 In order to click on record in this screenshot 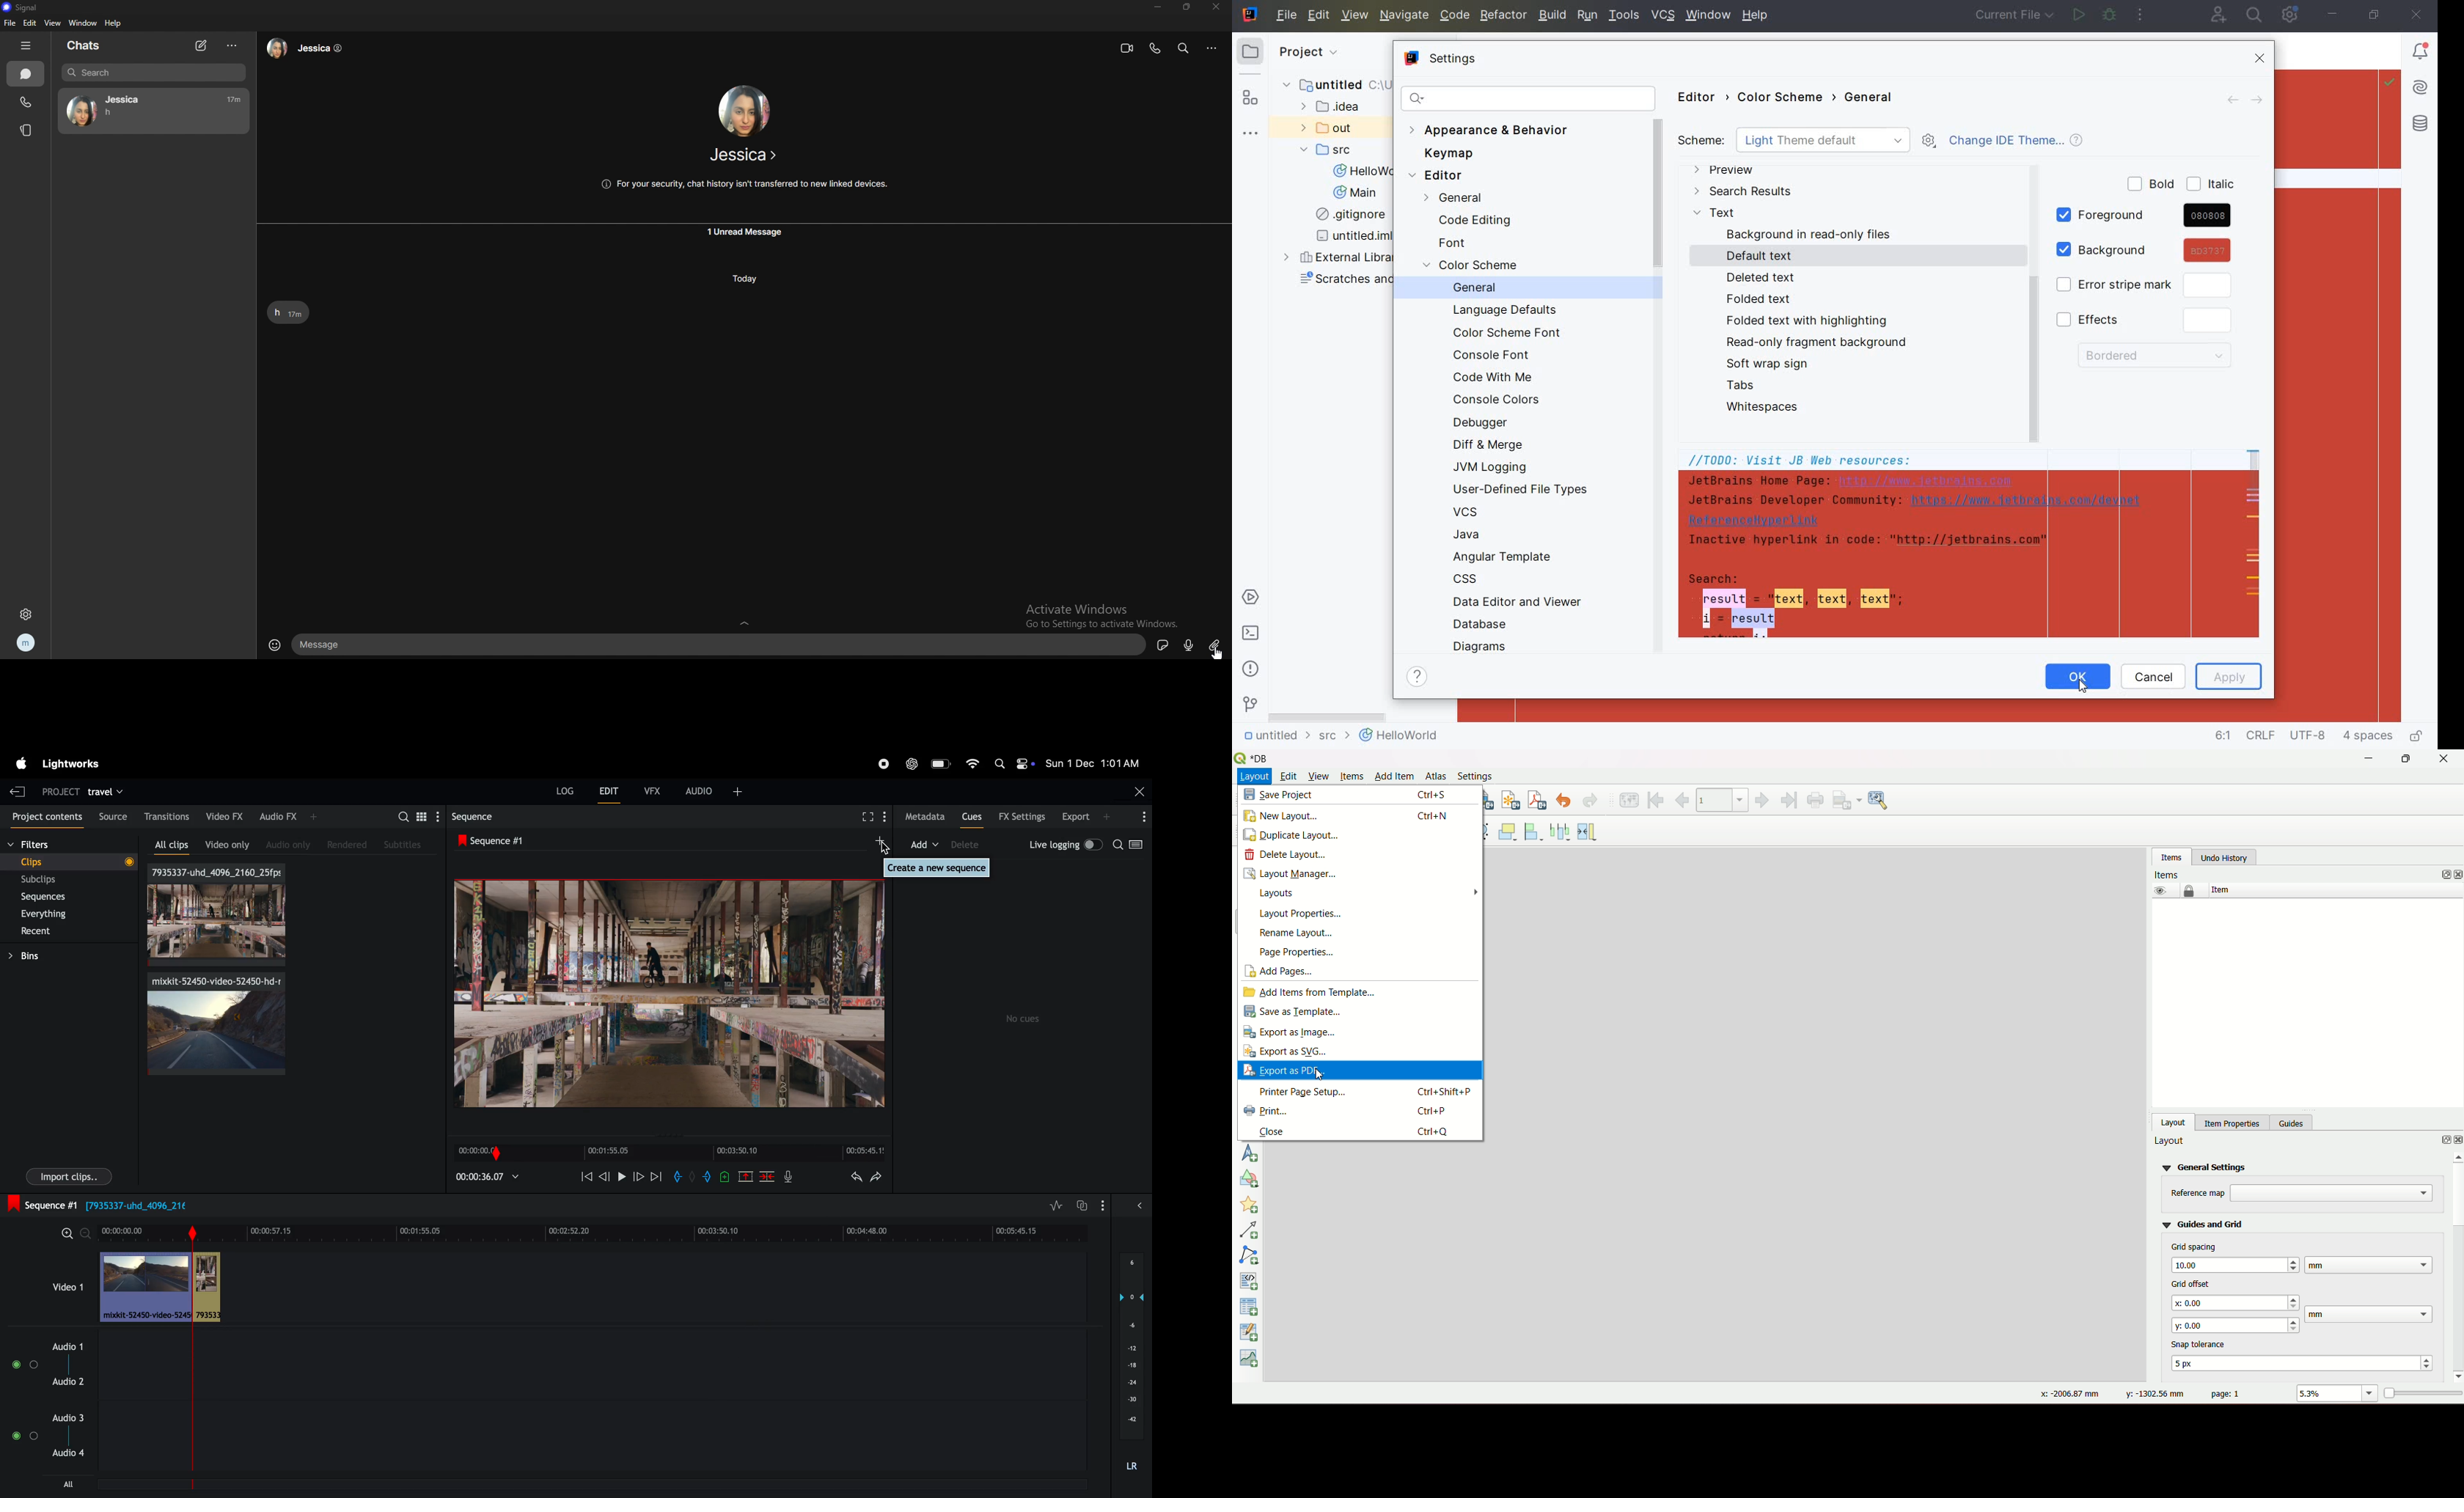, I will do `click(881, 764)`.